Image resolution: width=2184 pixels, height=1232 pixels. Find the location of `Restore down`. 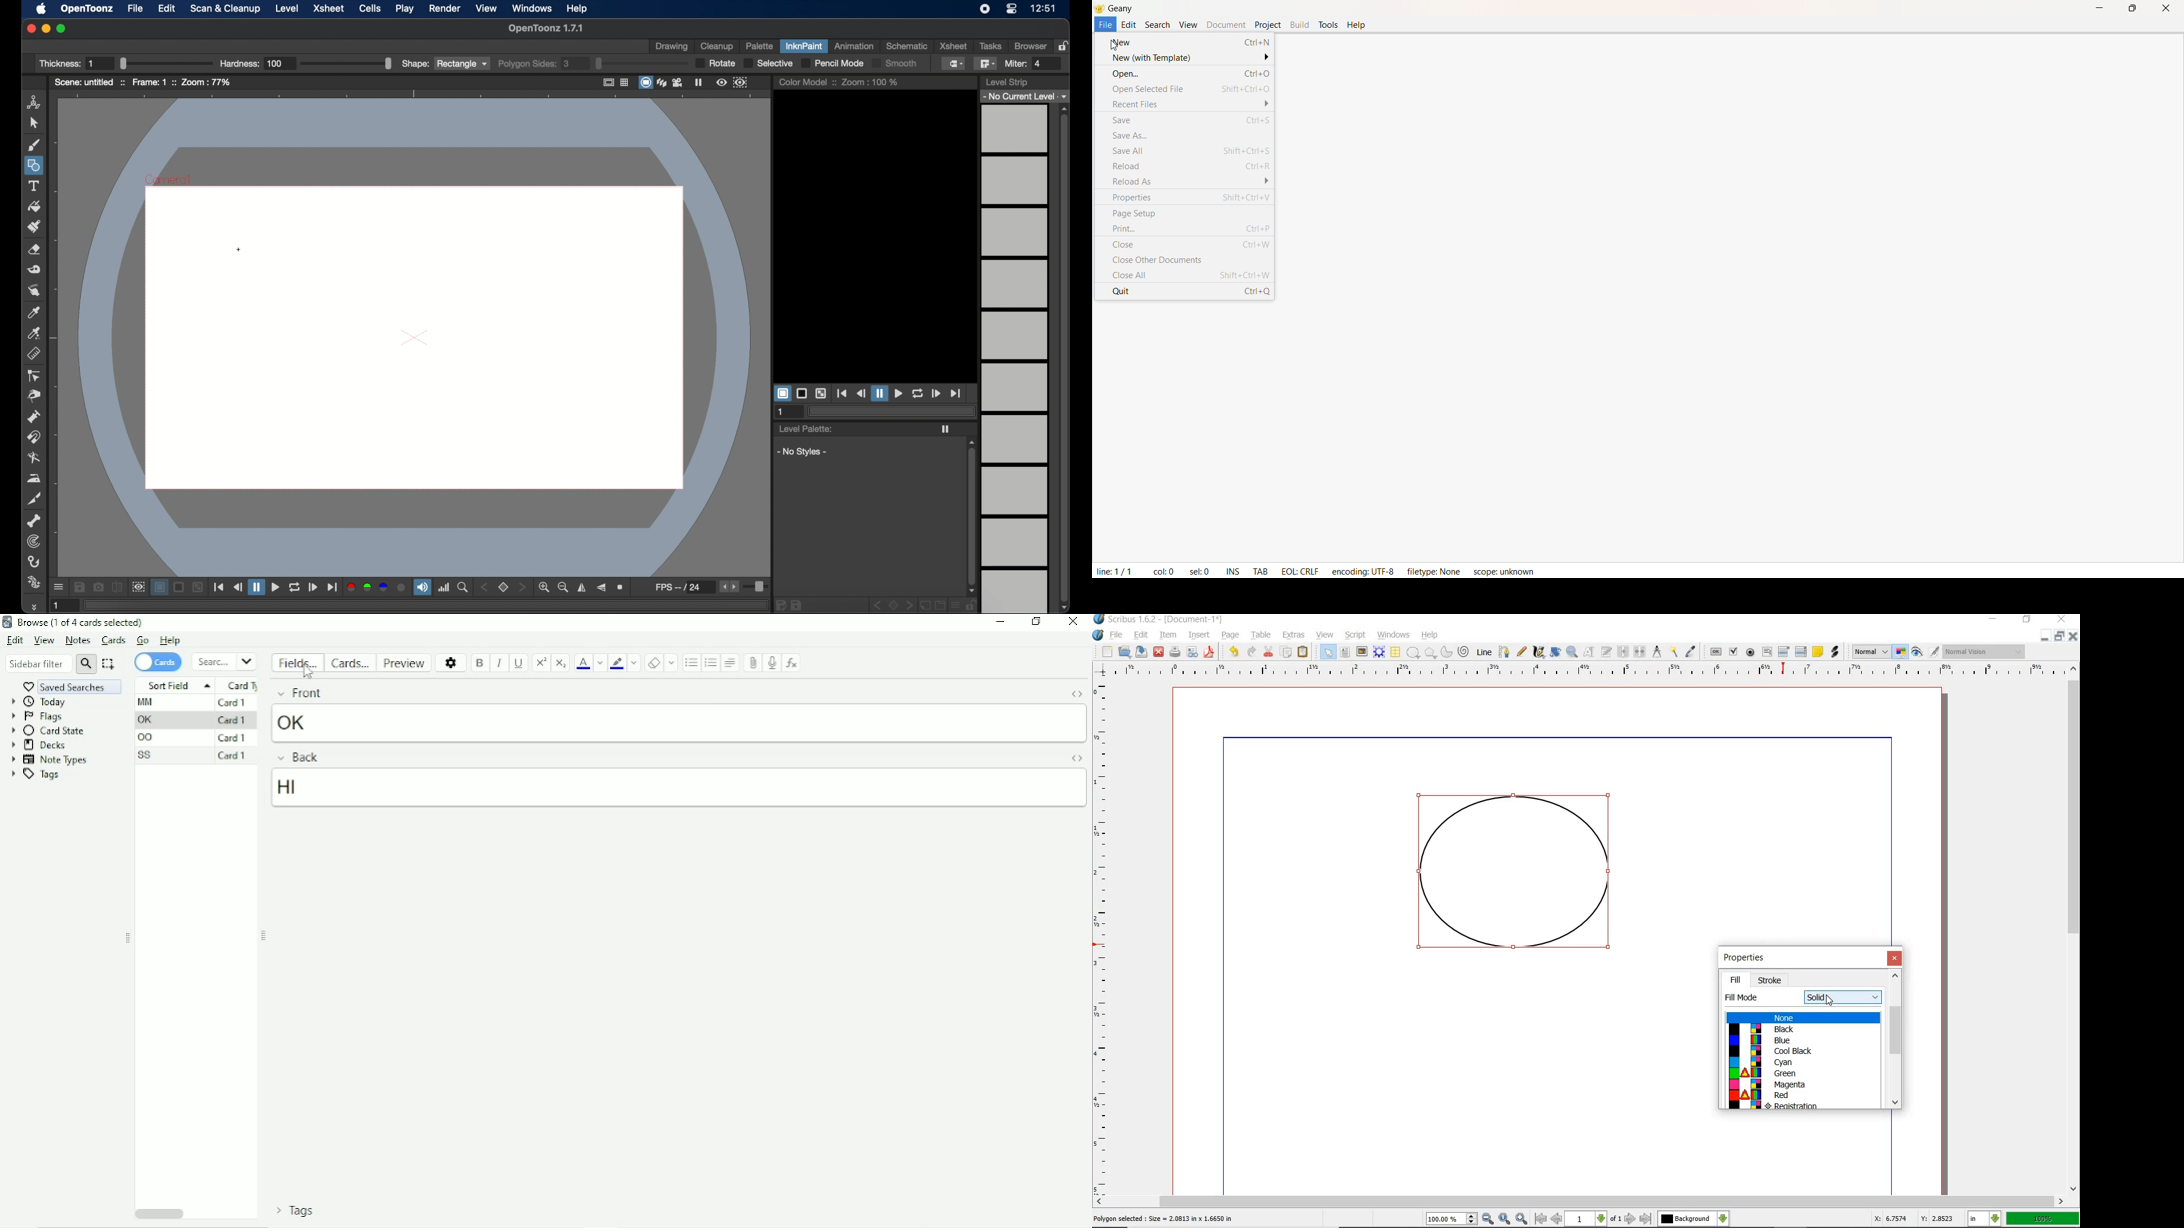

Restore down is located at coordinates (1037, 622).